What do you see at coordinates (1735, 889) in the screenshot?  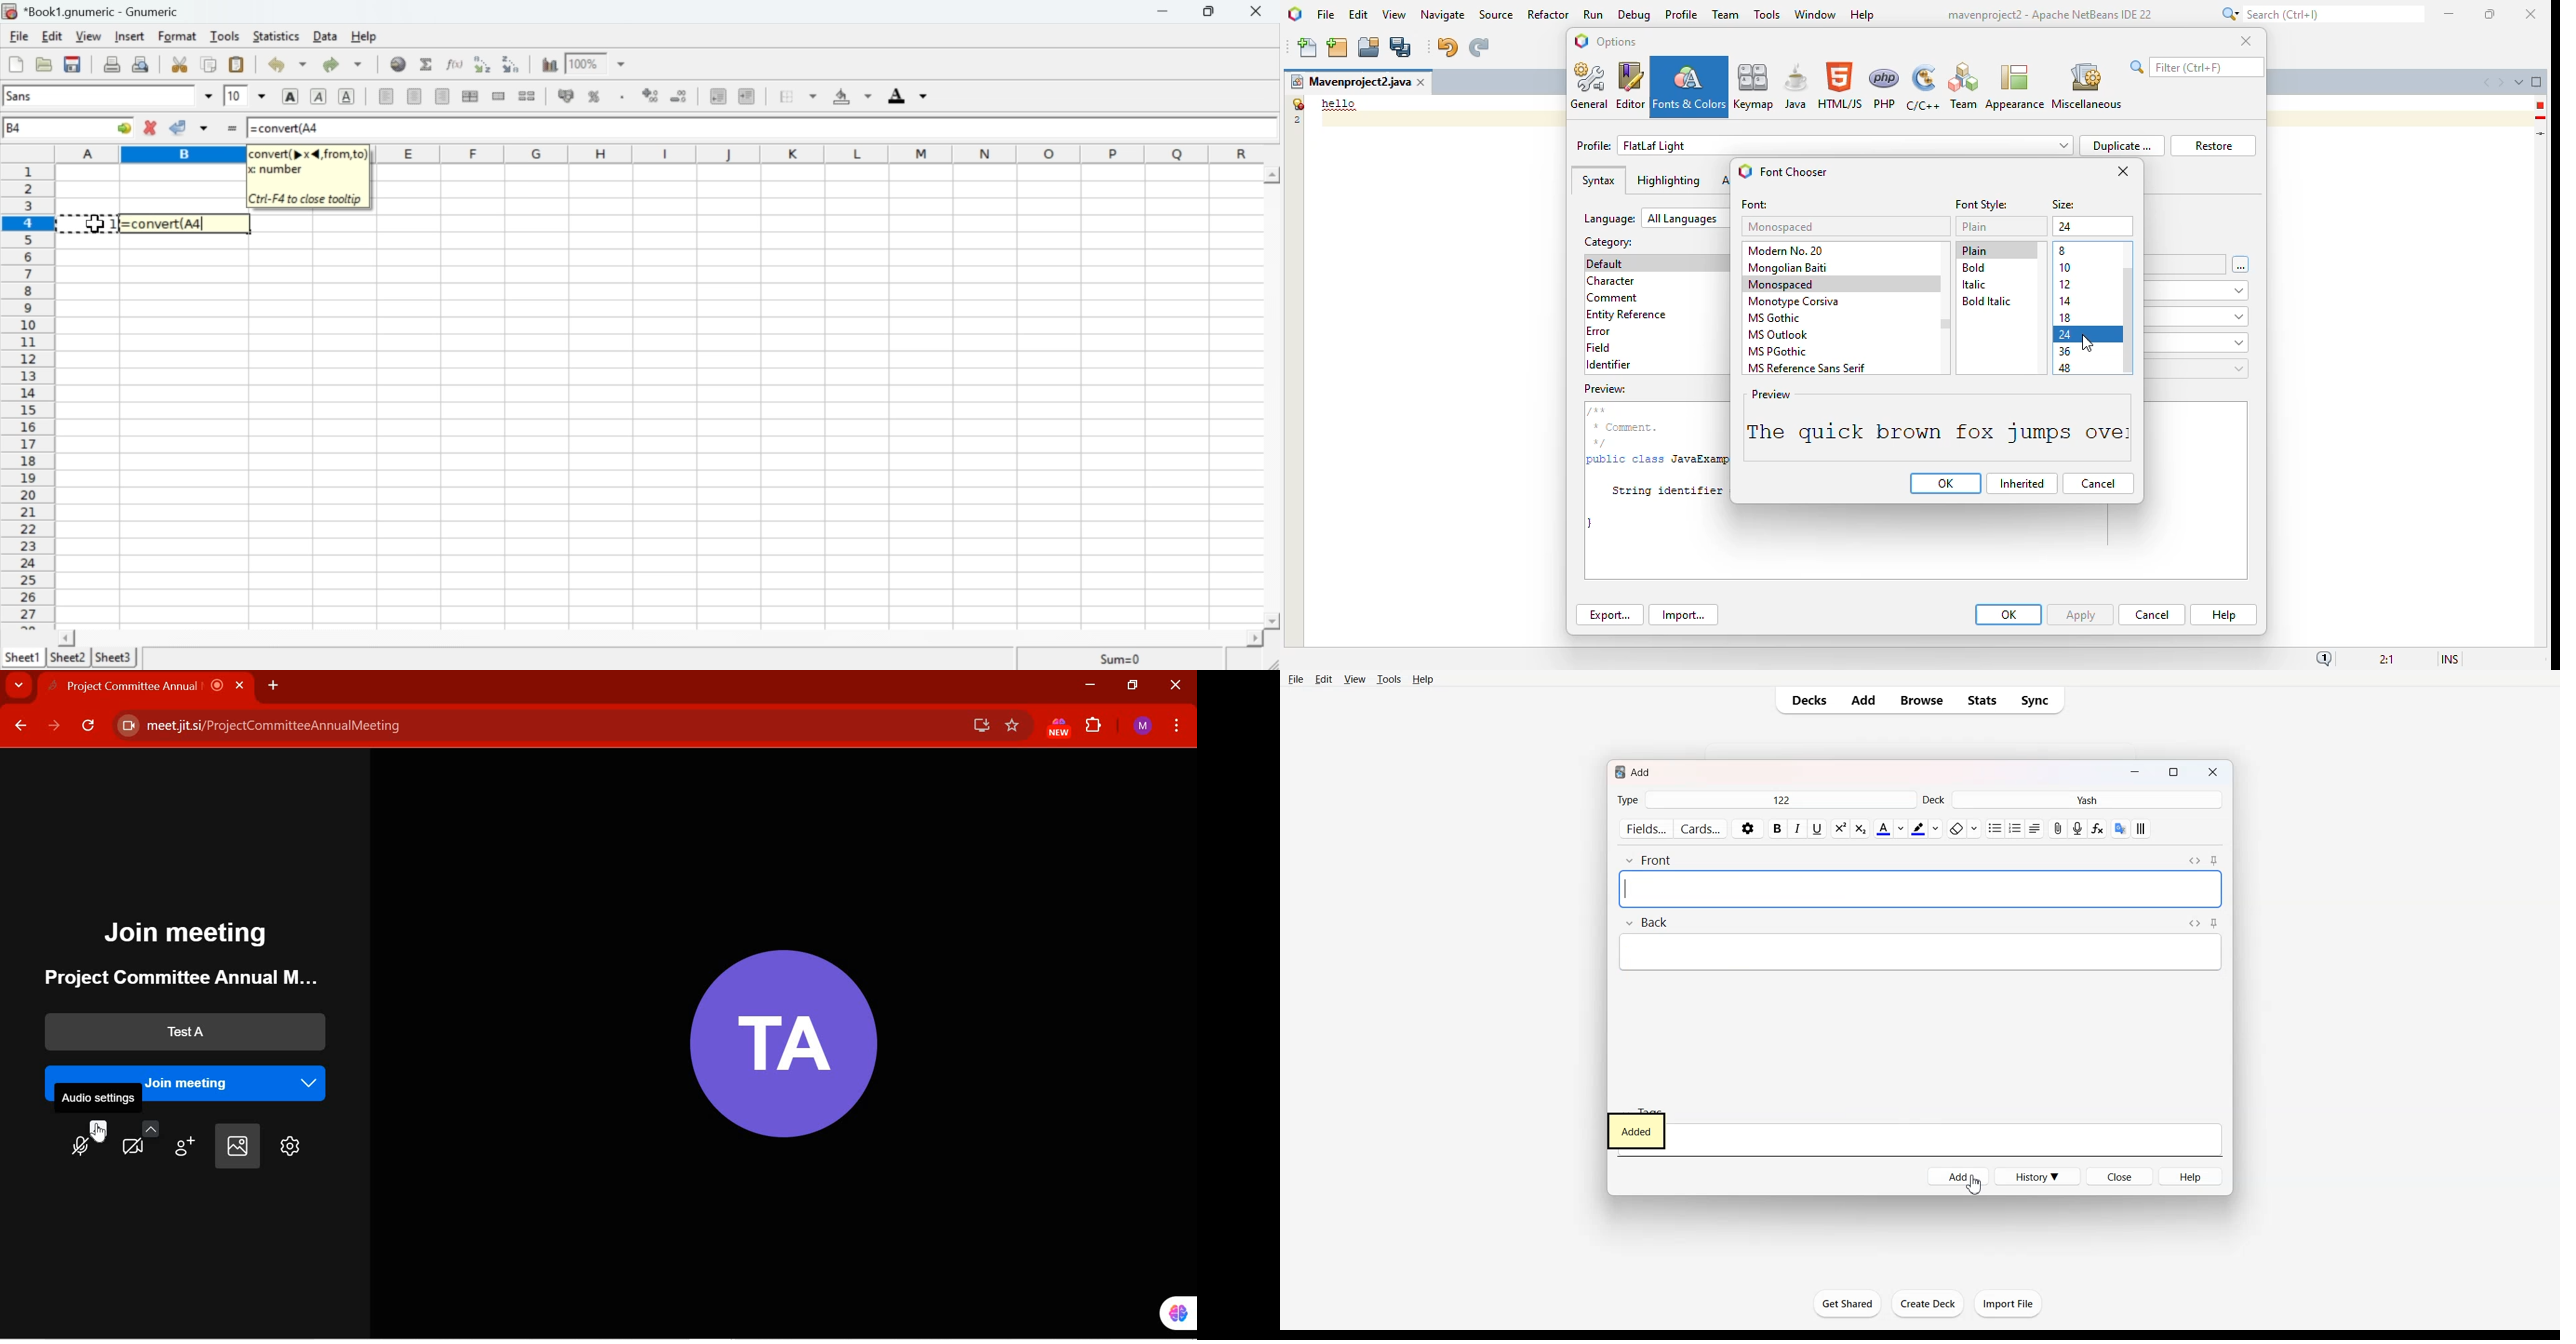 I see `Text` at bounding box center [1735, 889].